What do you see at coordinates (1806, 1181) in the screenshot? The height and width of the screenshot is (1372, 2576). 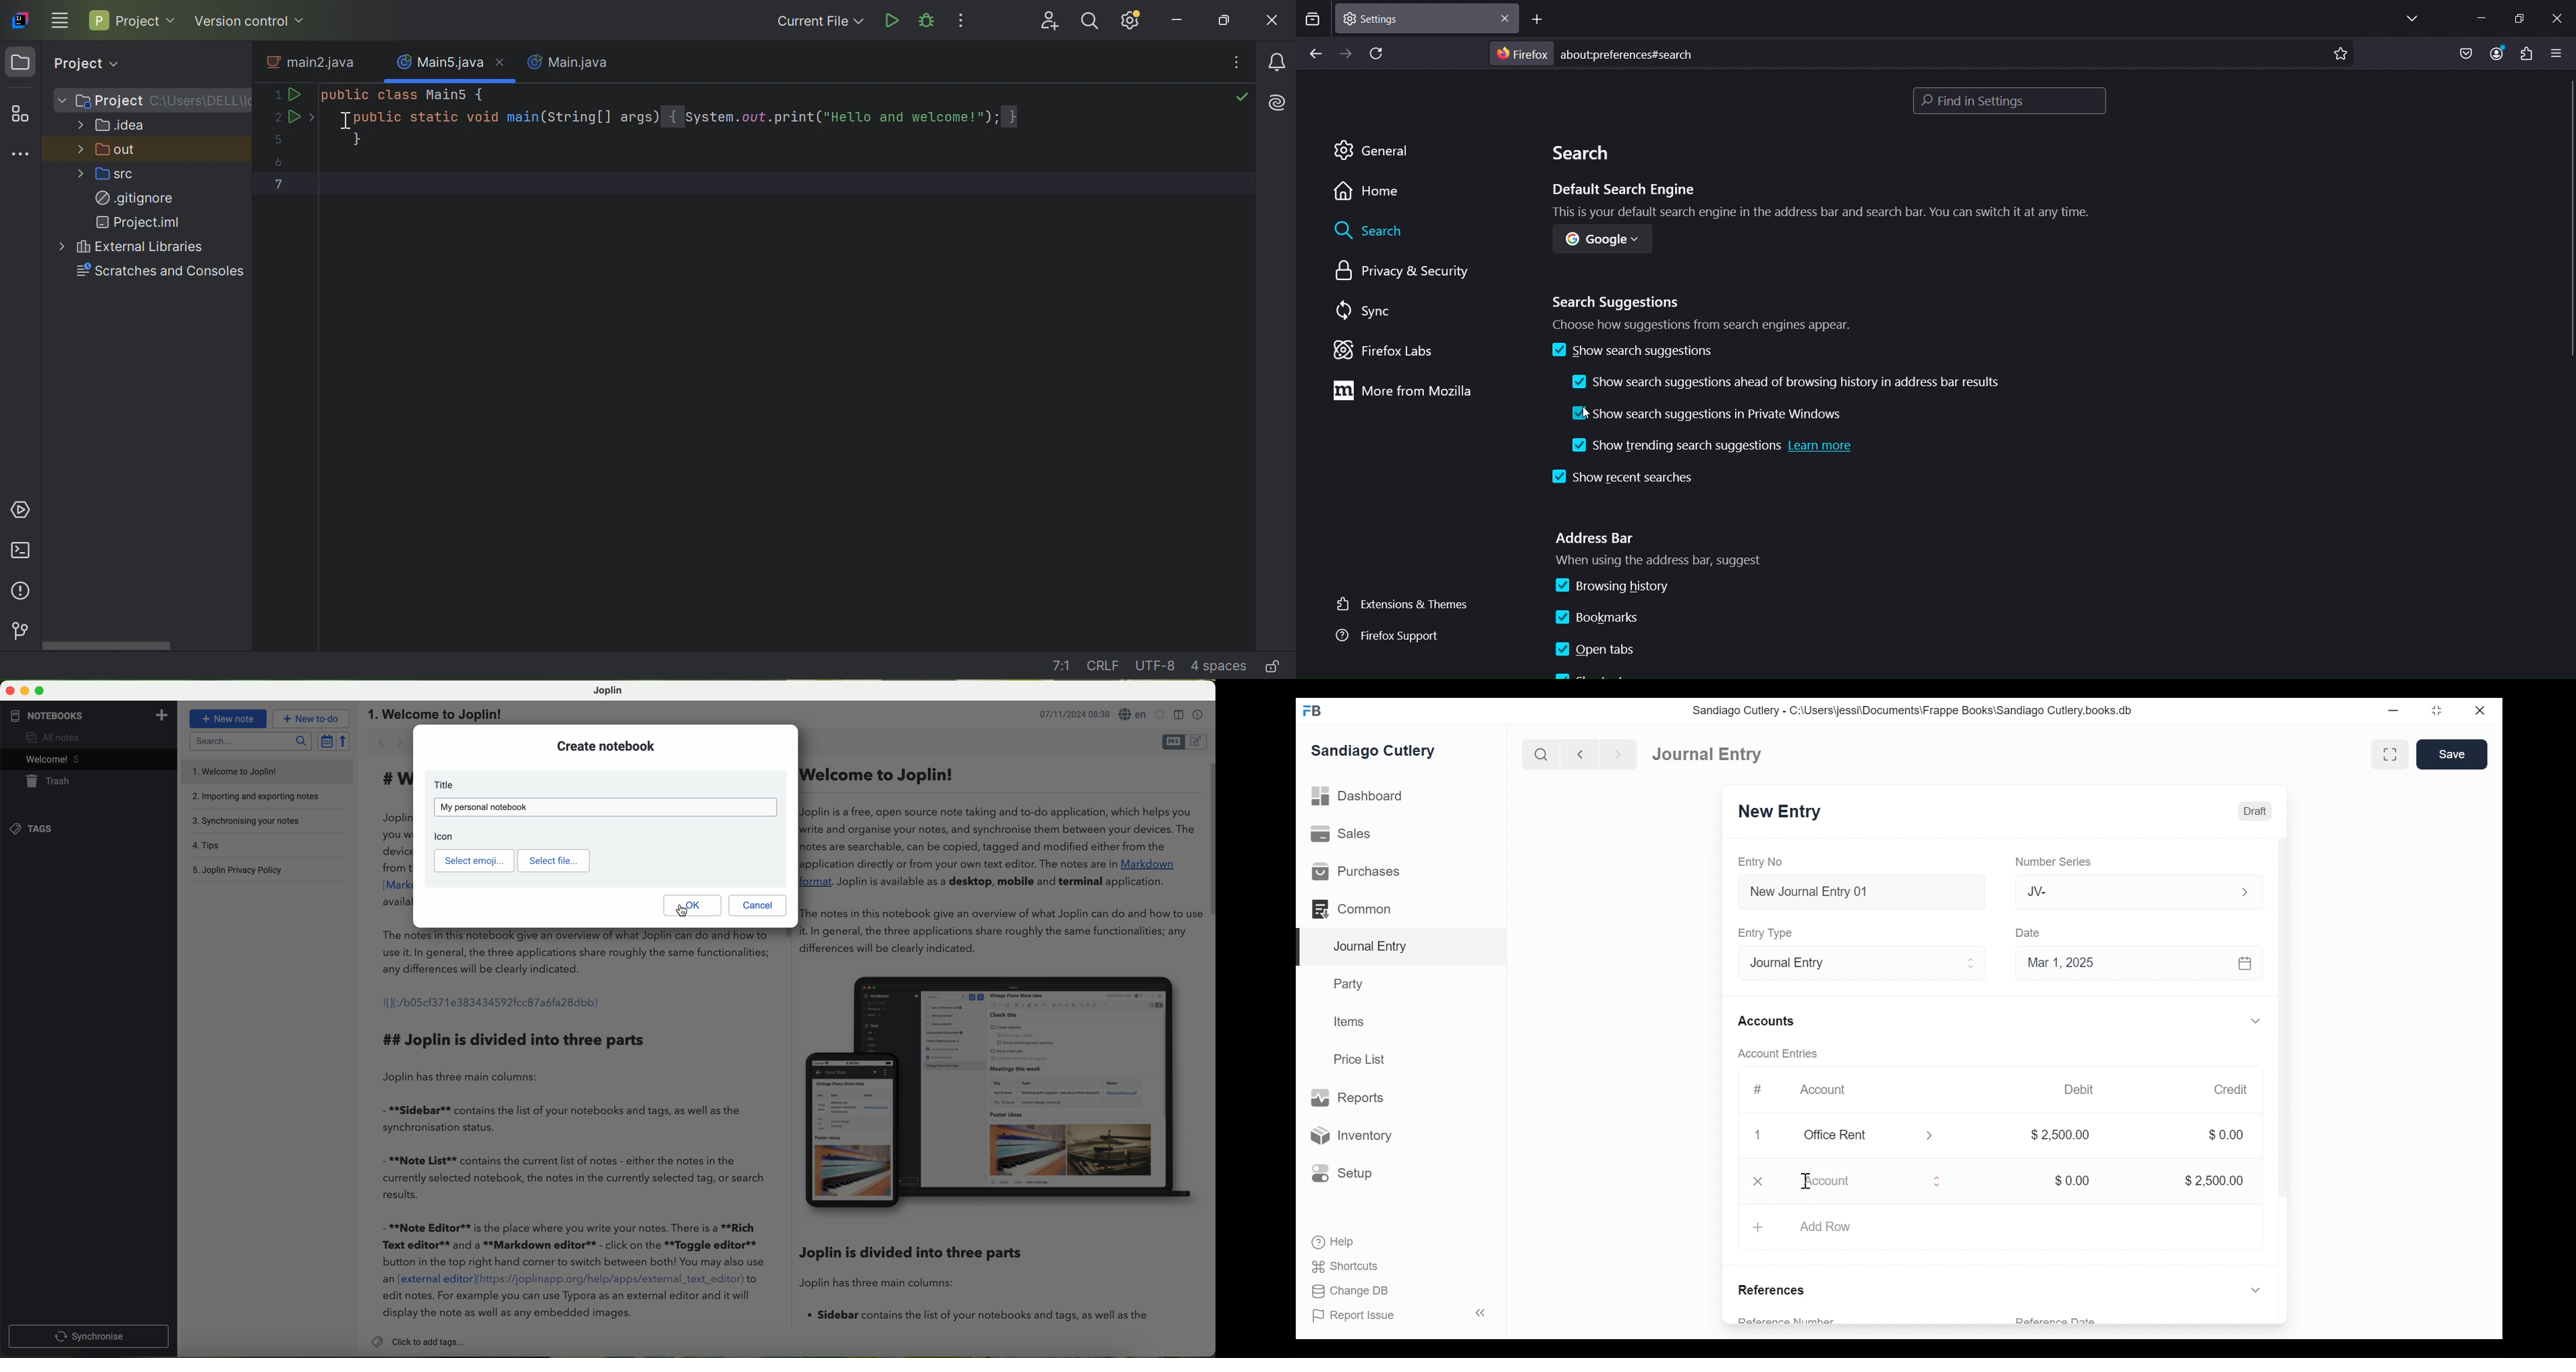 I see `cursor` at bounding box center [1806, 1181].